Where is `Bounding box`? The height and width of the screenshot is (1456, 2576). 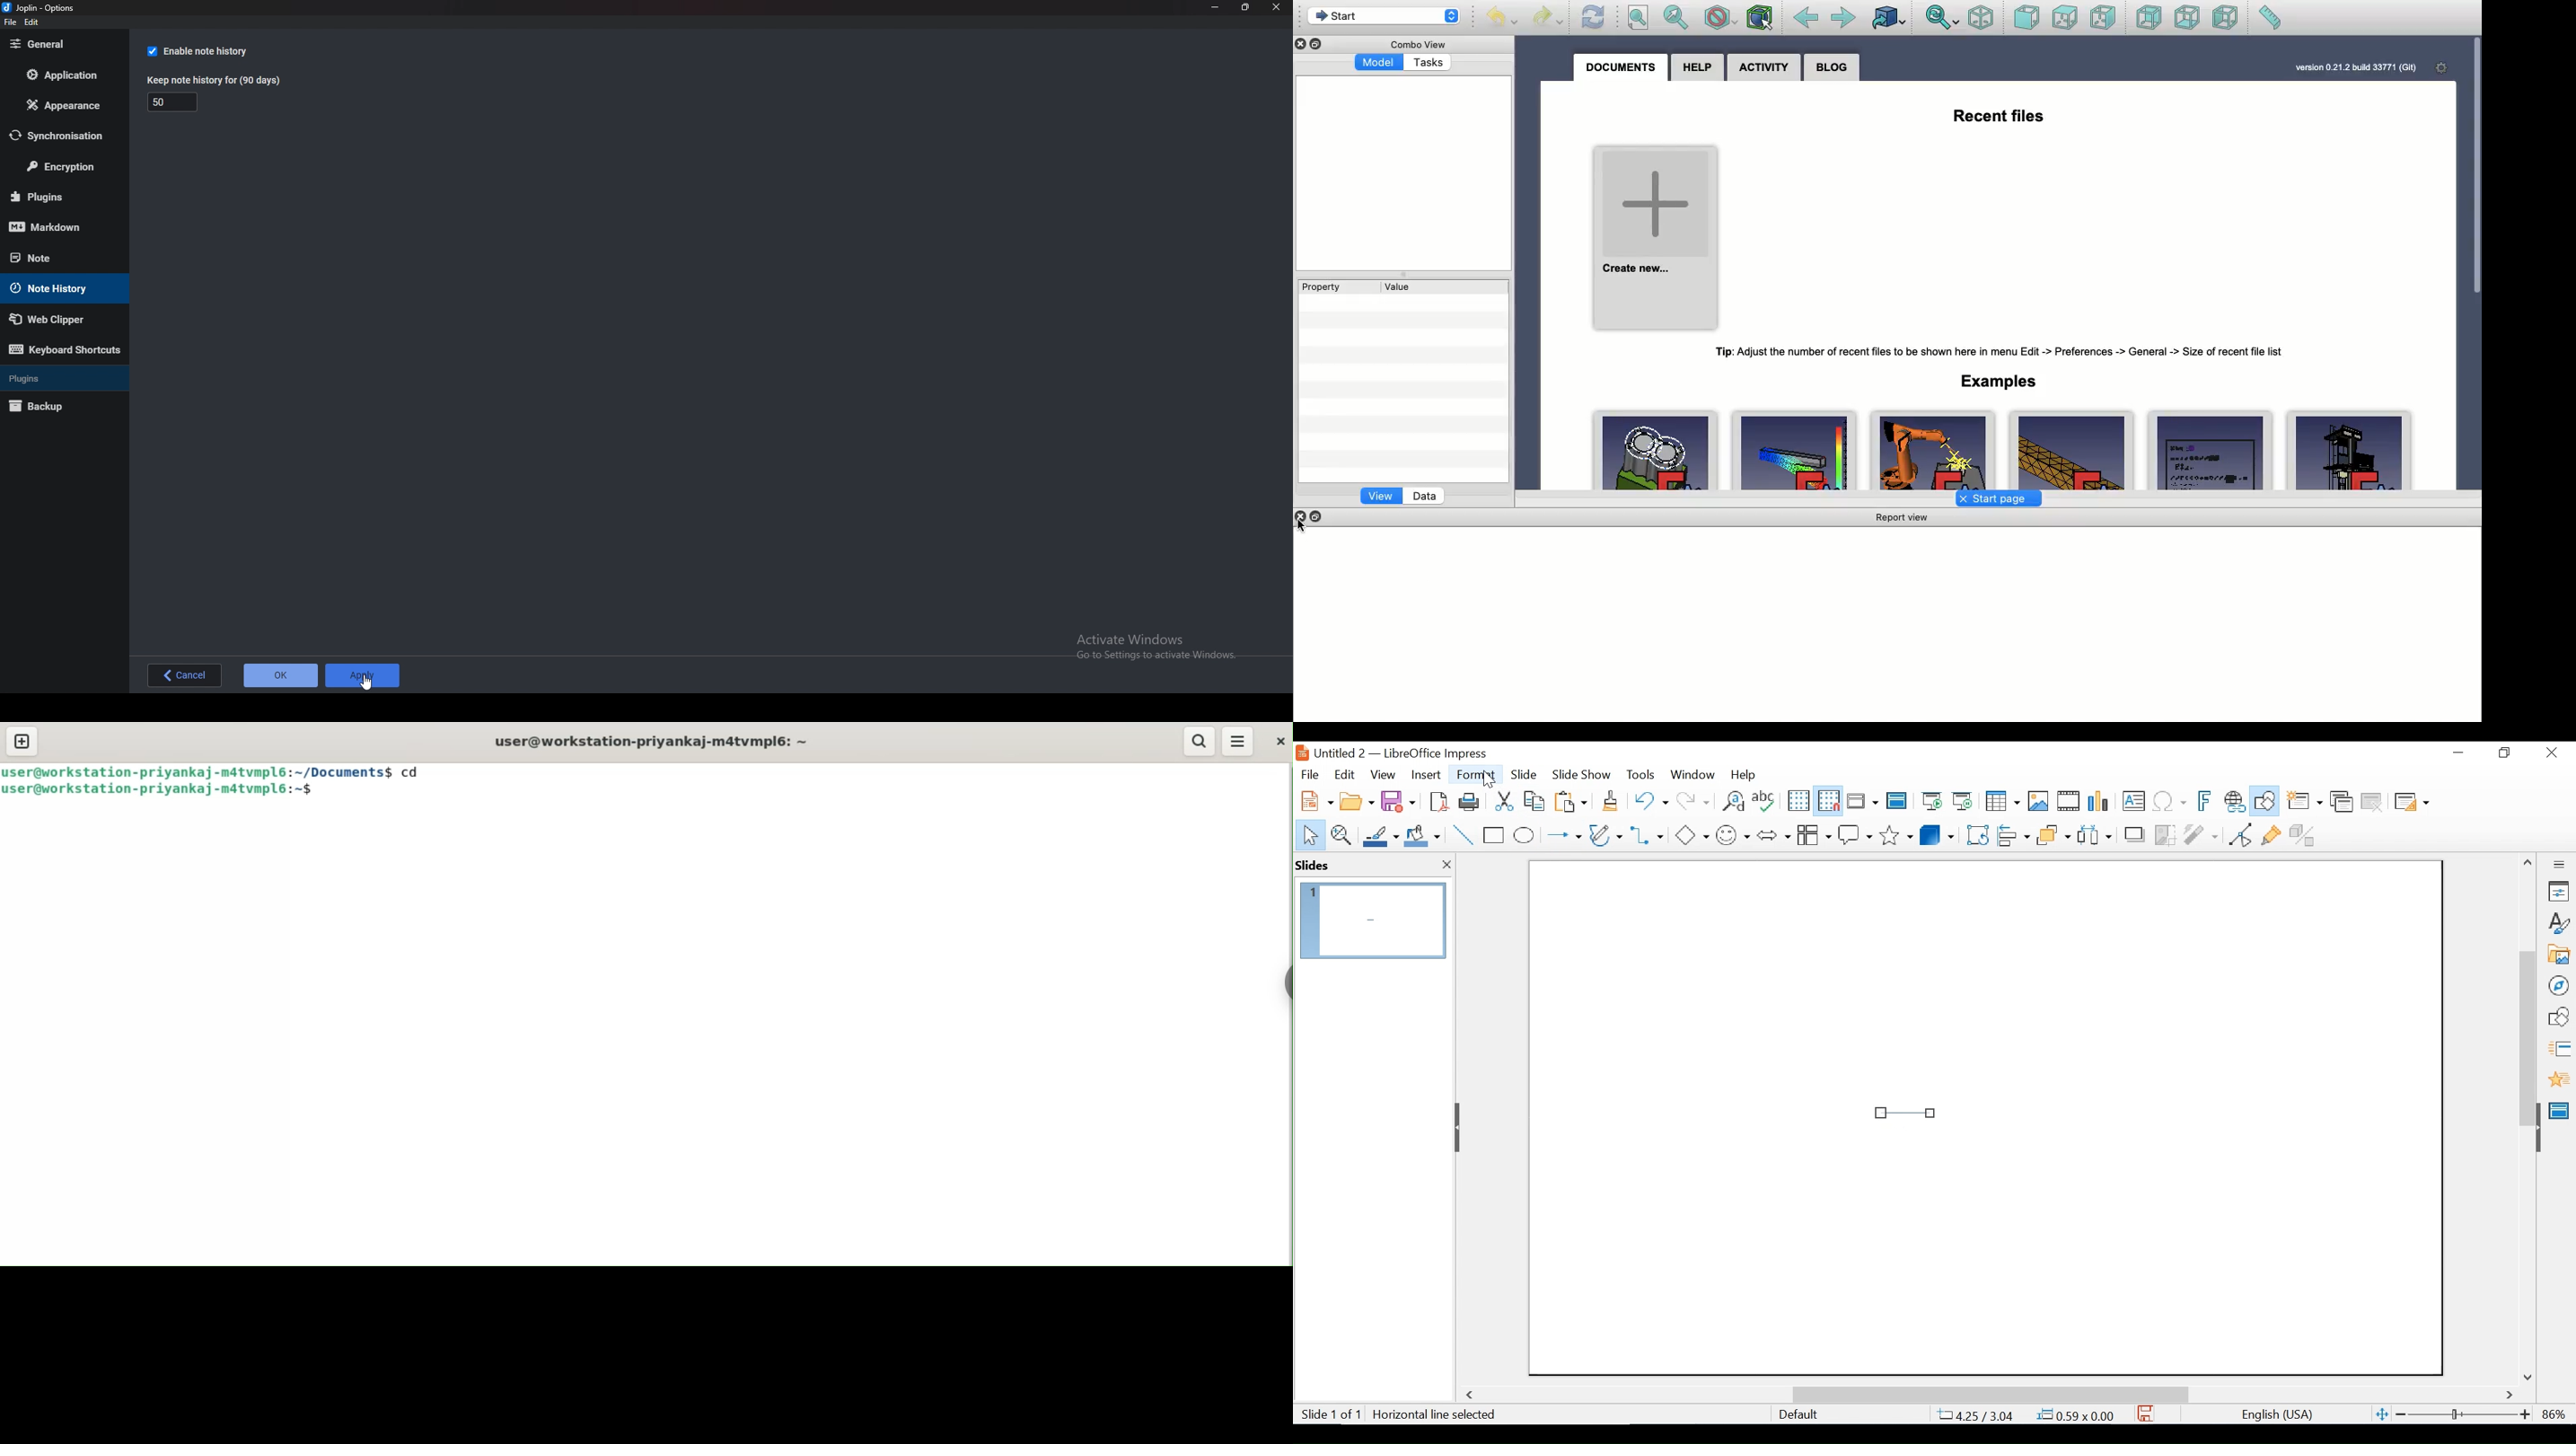 Bounding box is located at coordinates (1761, 21).